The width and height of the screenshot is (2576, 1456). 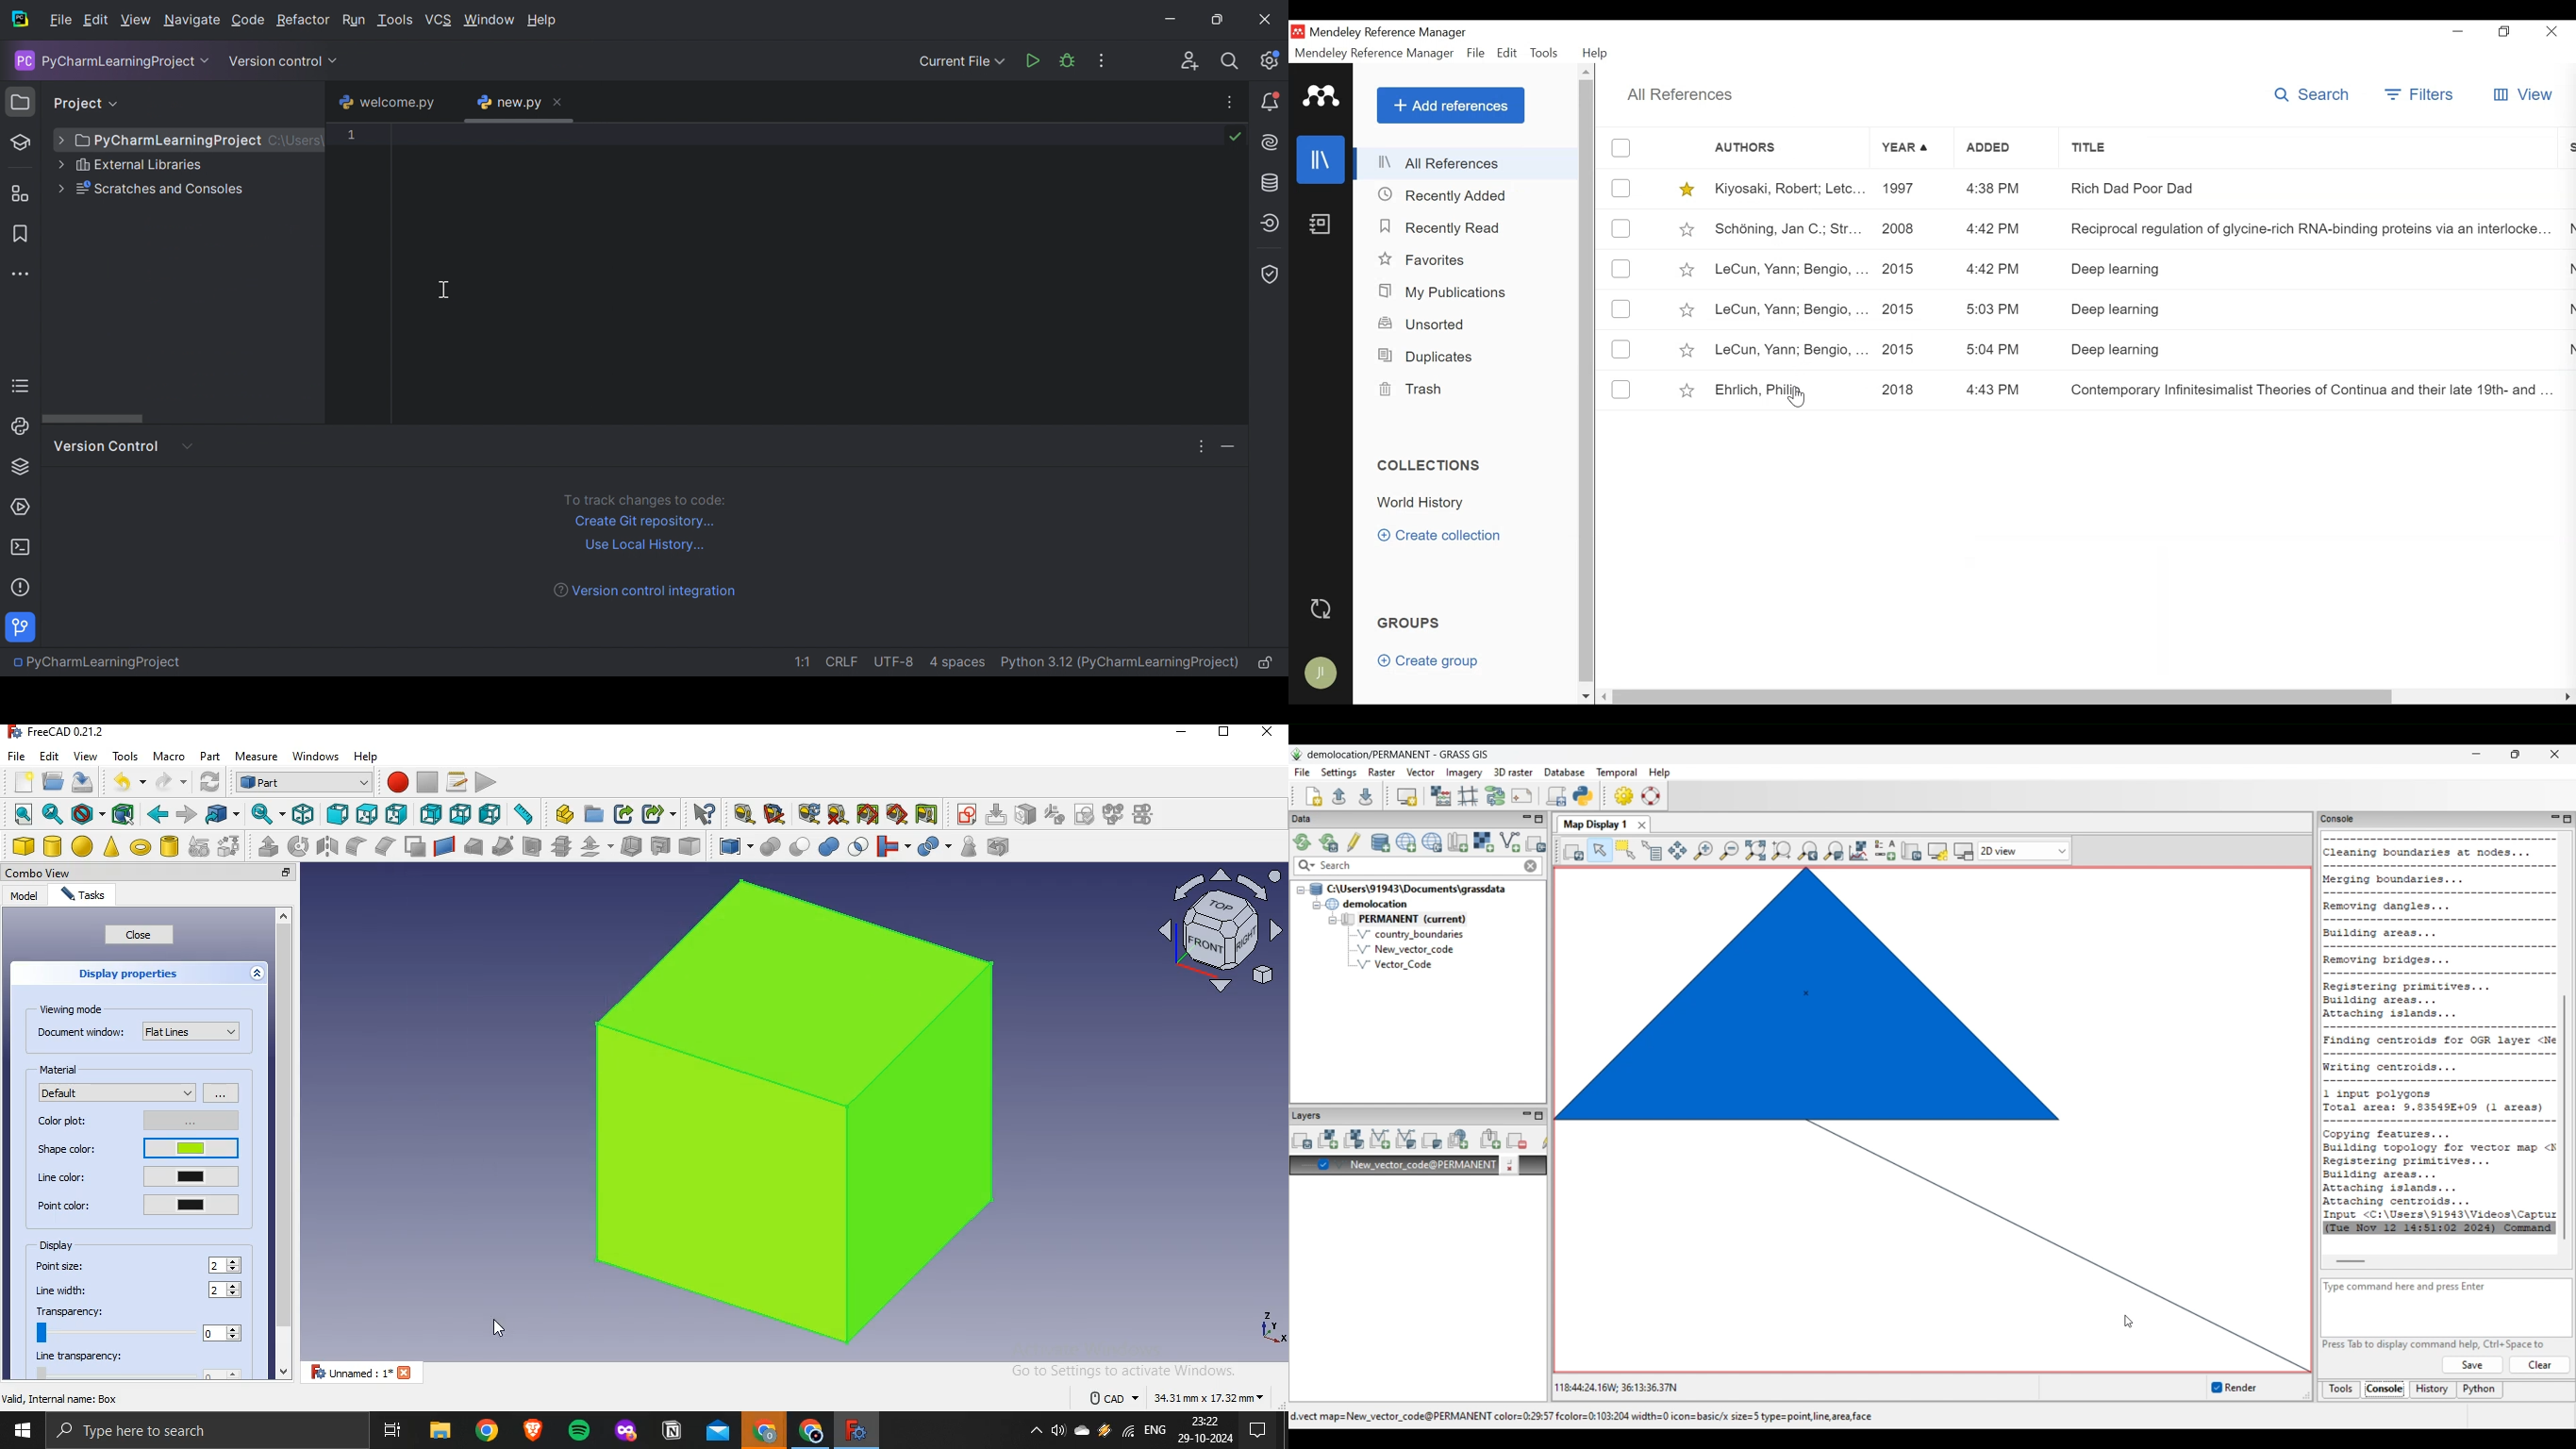 What do you see at coordinates (337, 814) in the screenshot?
I see `front` at bounding box center [337, 814].